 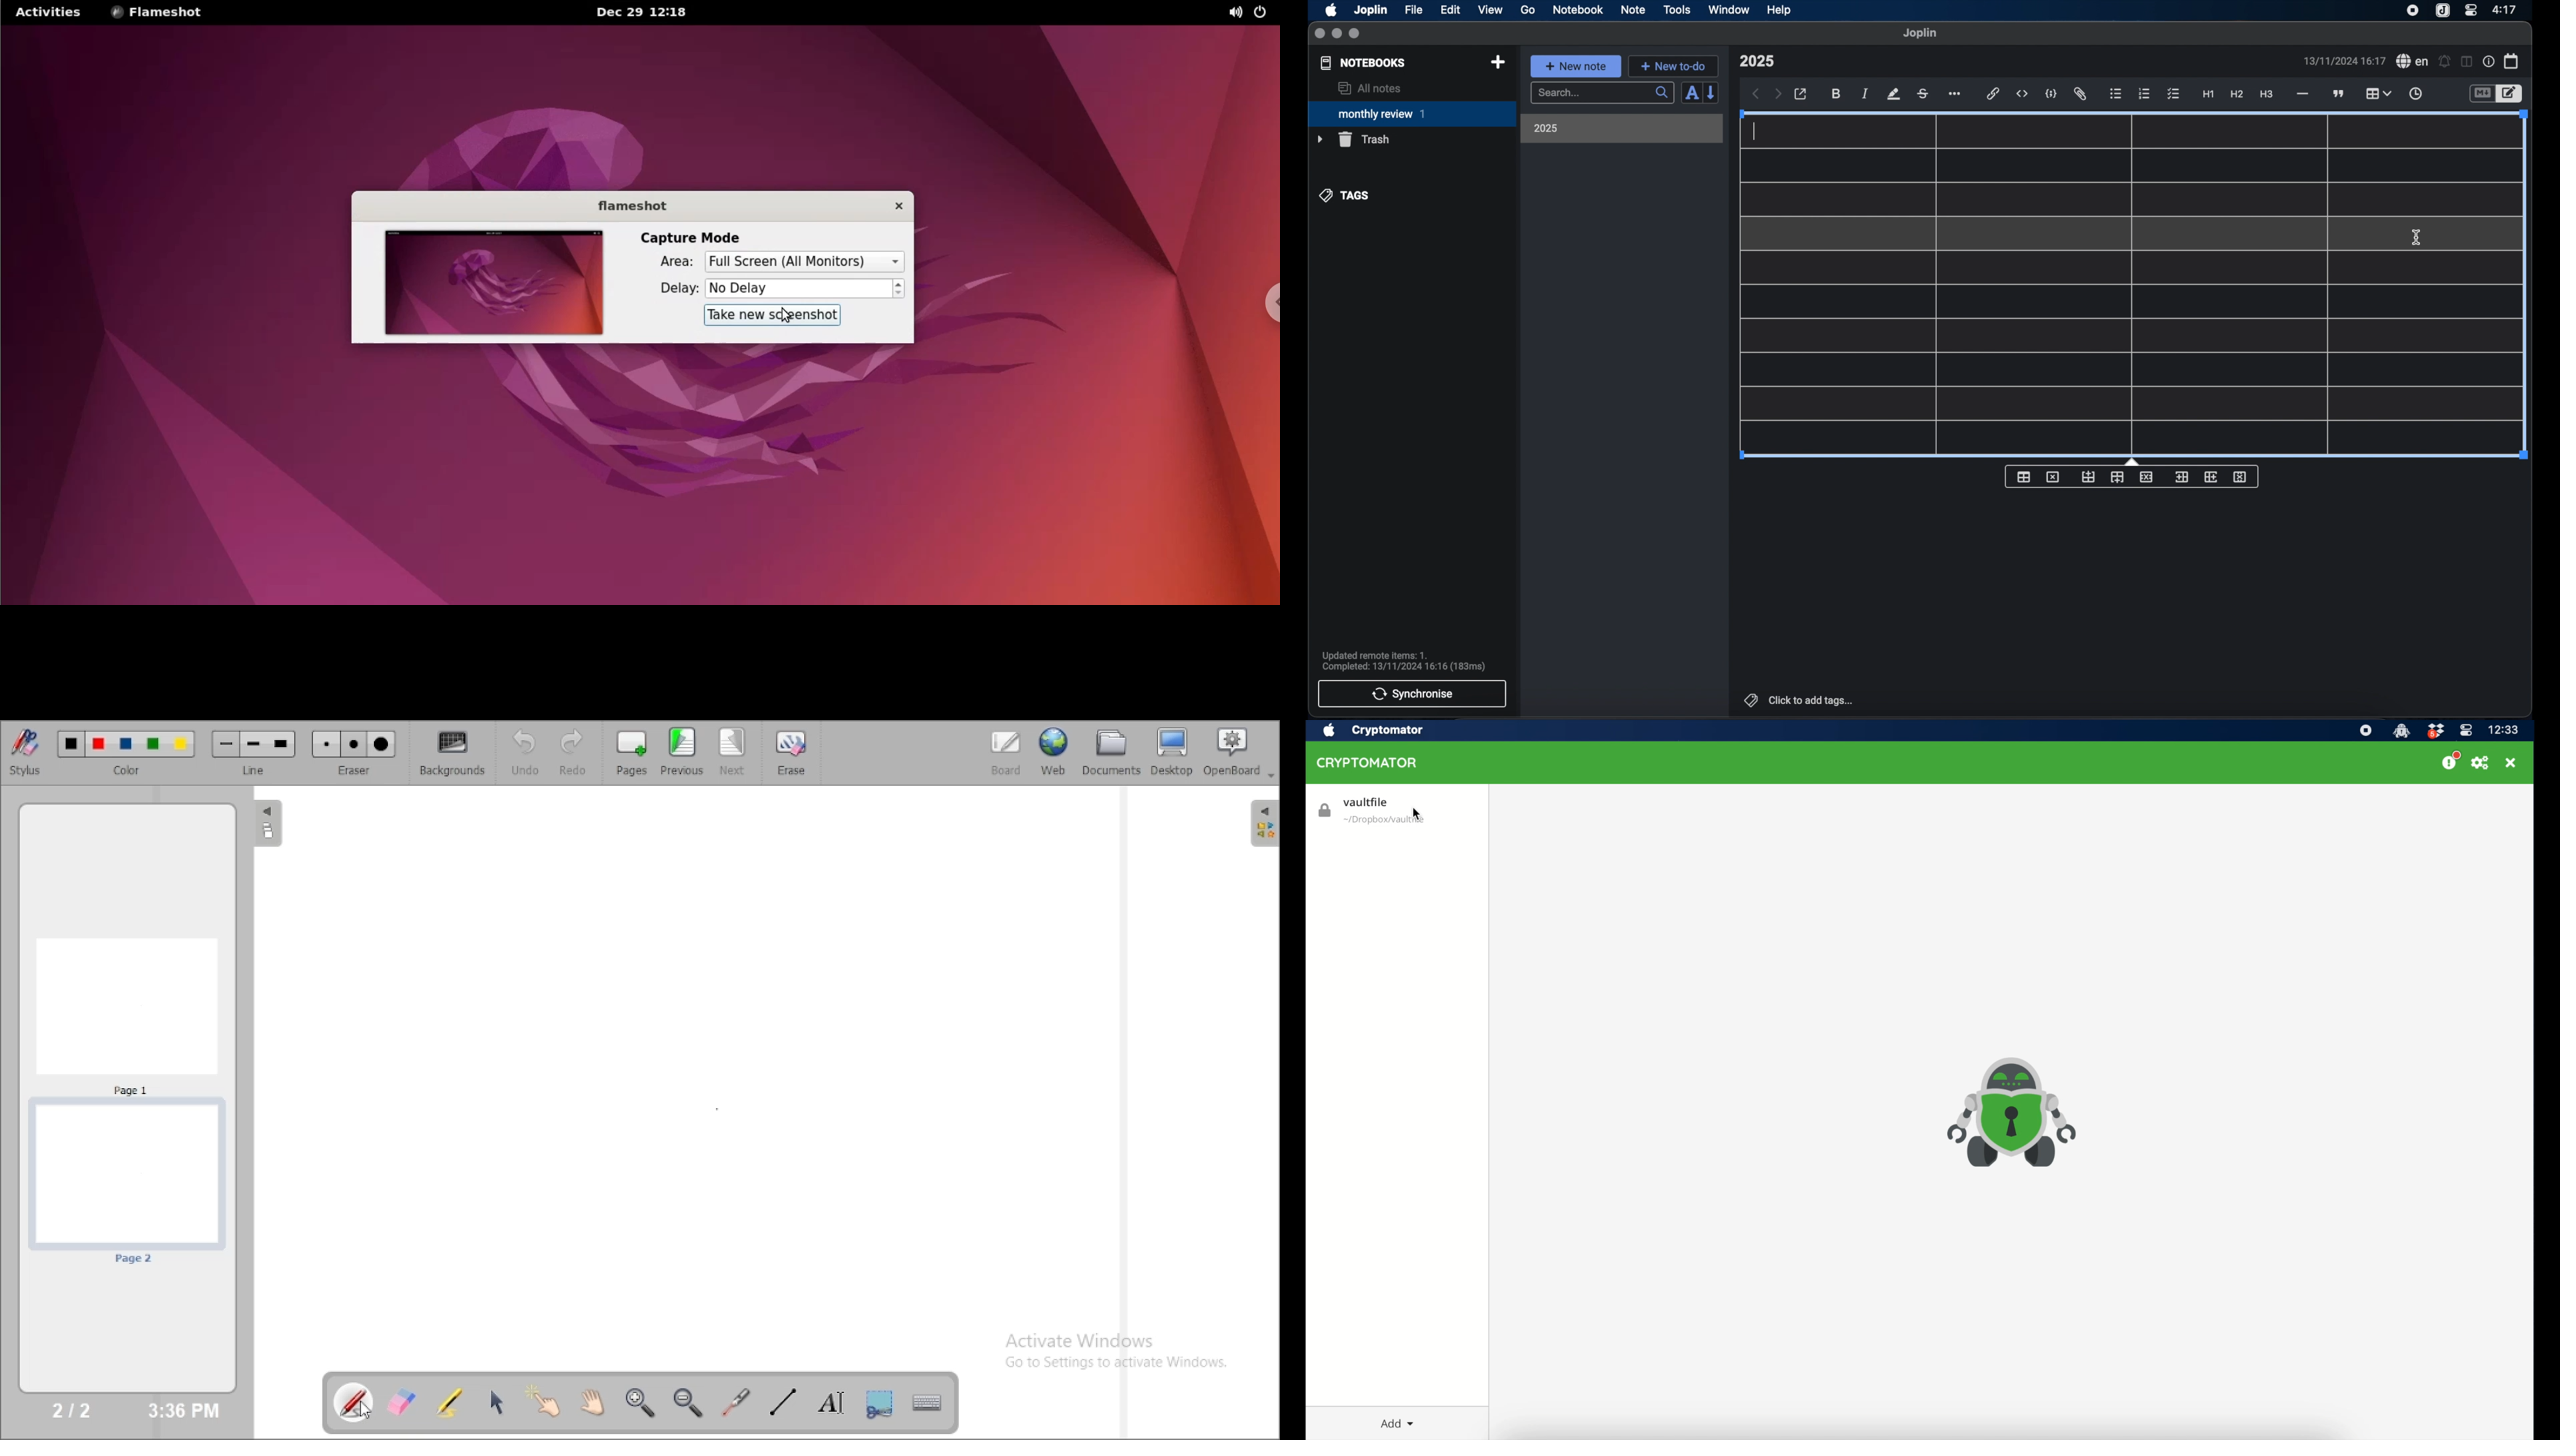 What do you see at coordinates (1319, 34) in the screenshot?
I see `close` at bounding box center [1319, 34].